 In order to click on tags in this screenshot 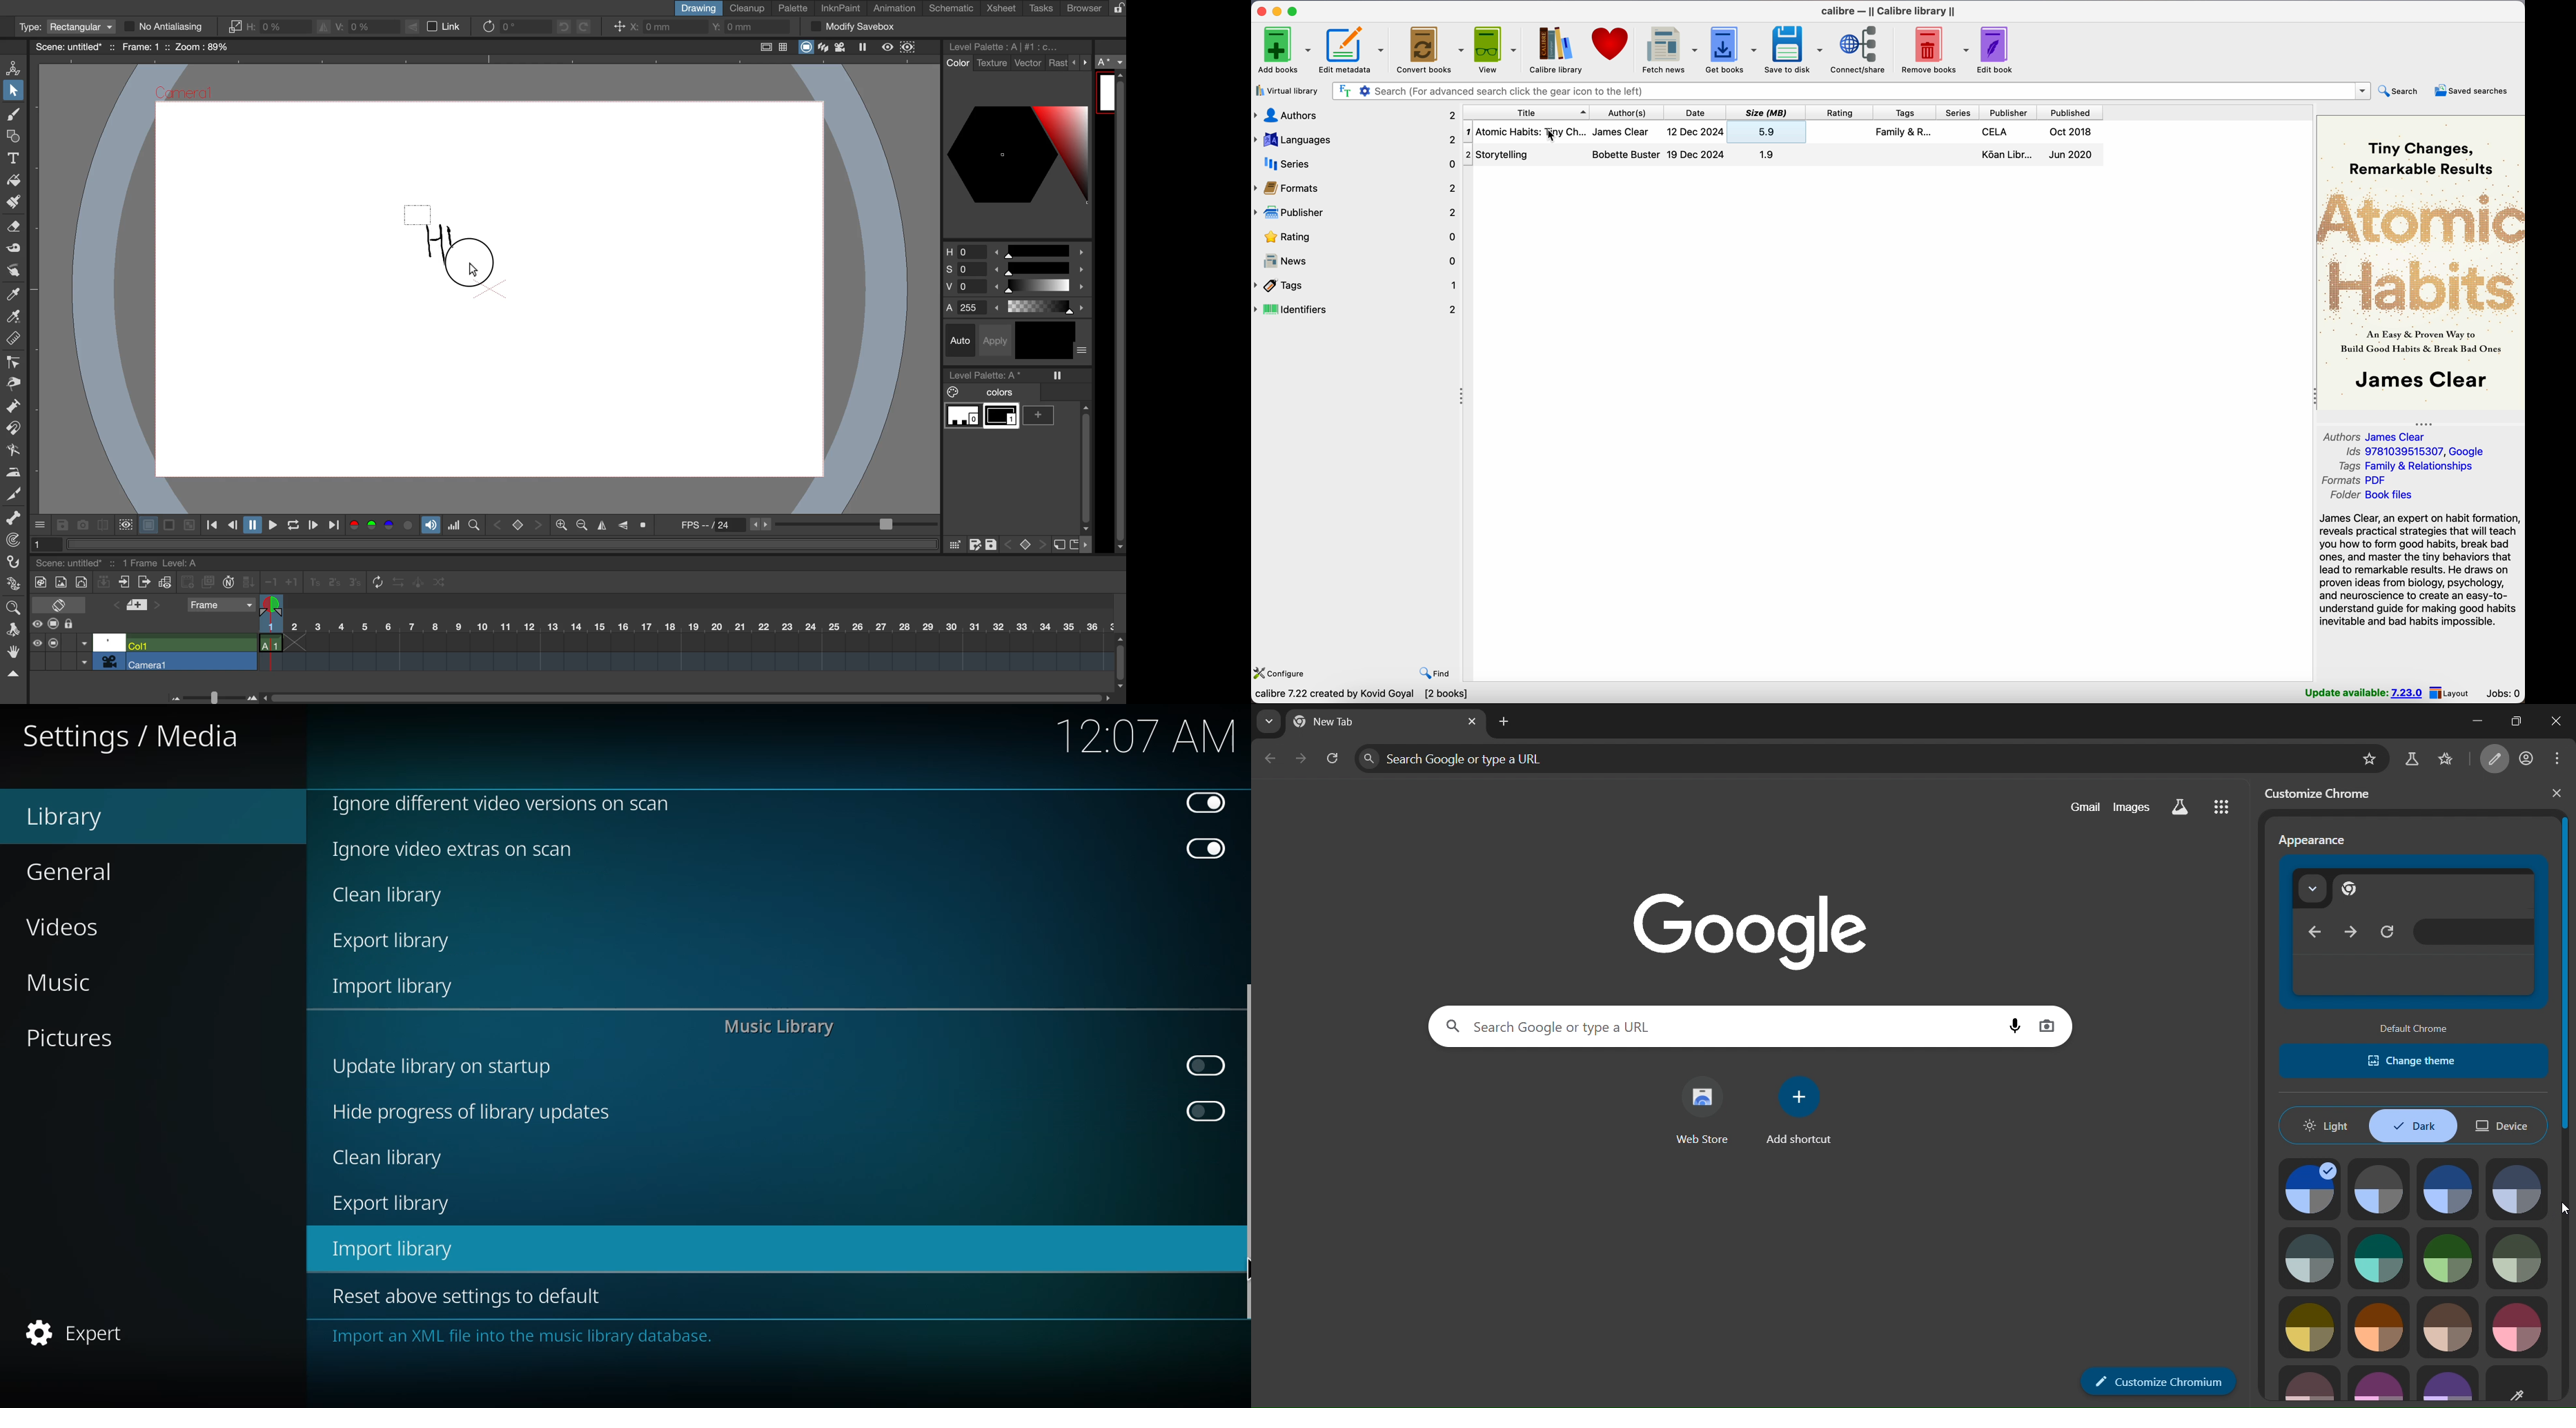, I will do `click(1904, 113)`.